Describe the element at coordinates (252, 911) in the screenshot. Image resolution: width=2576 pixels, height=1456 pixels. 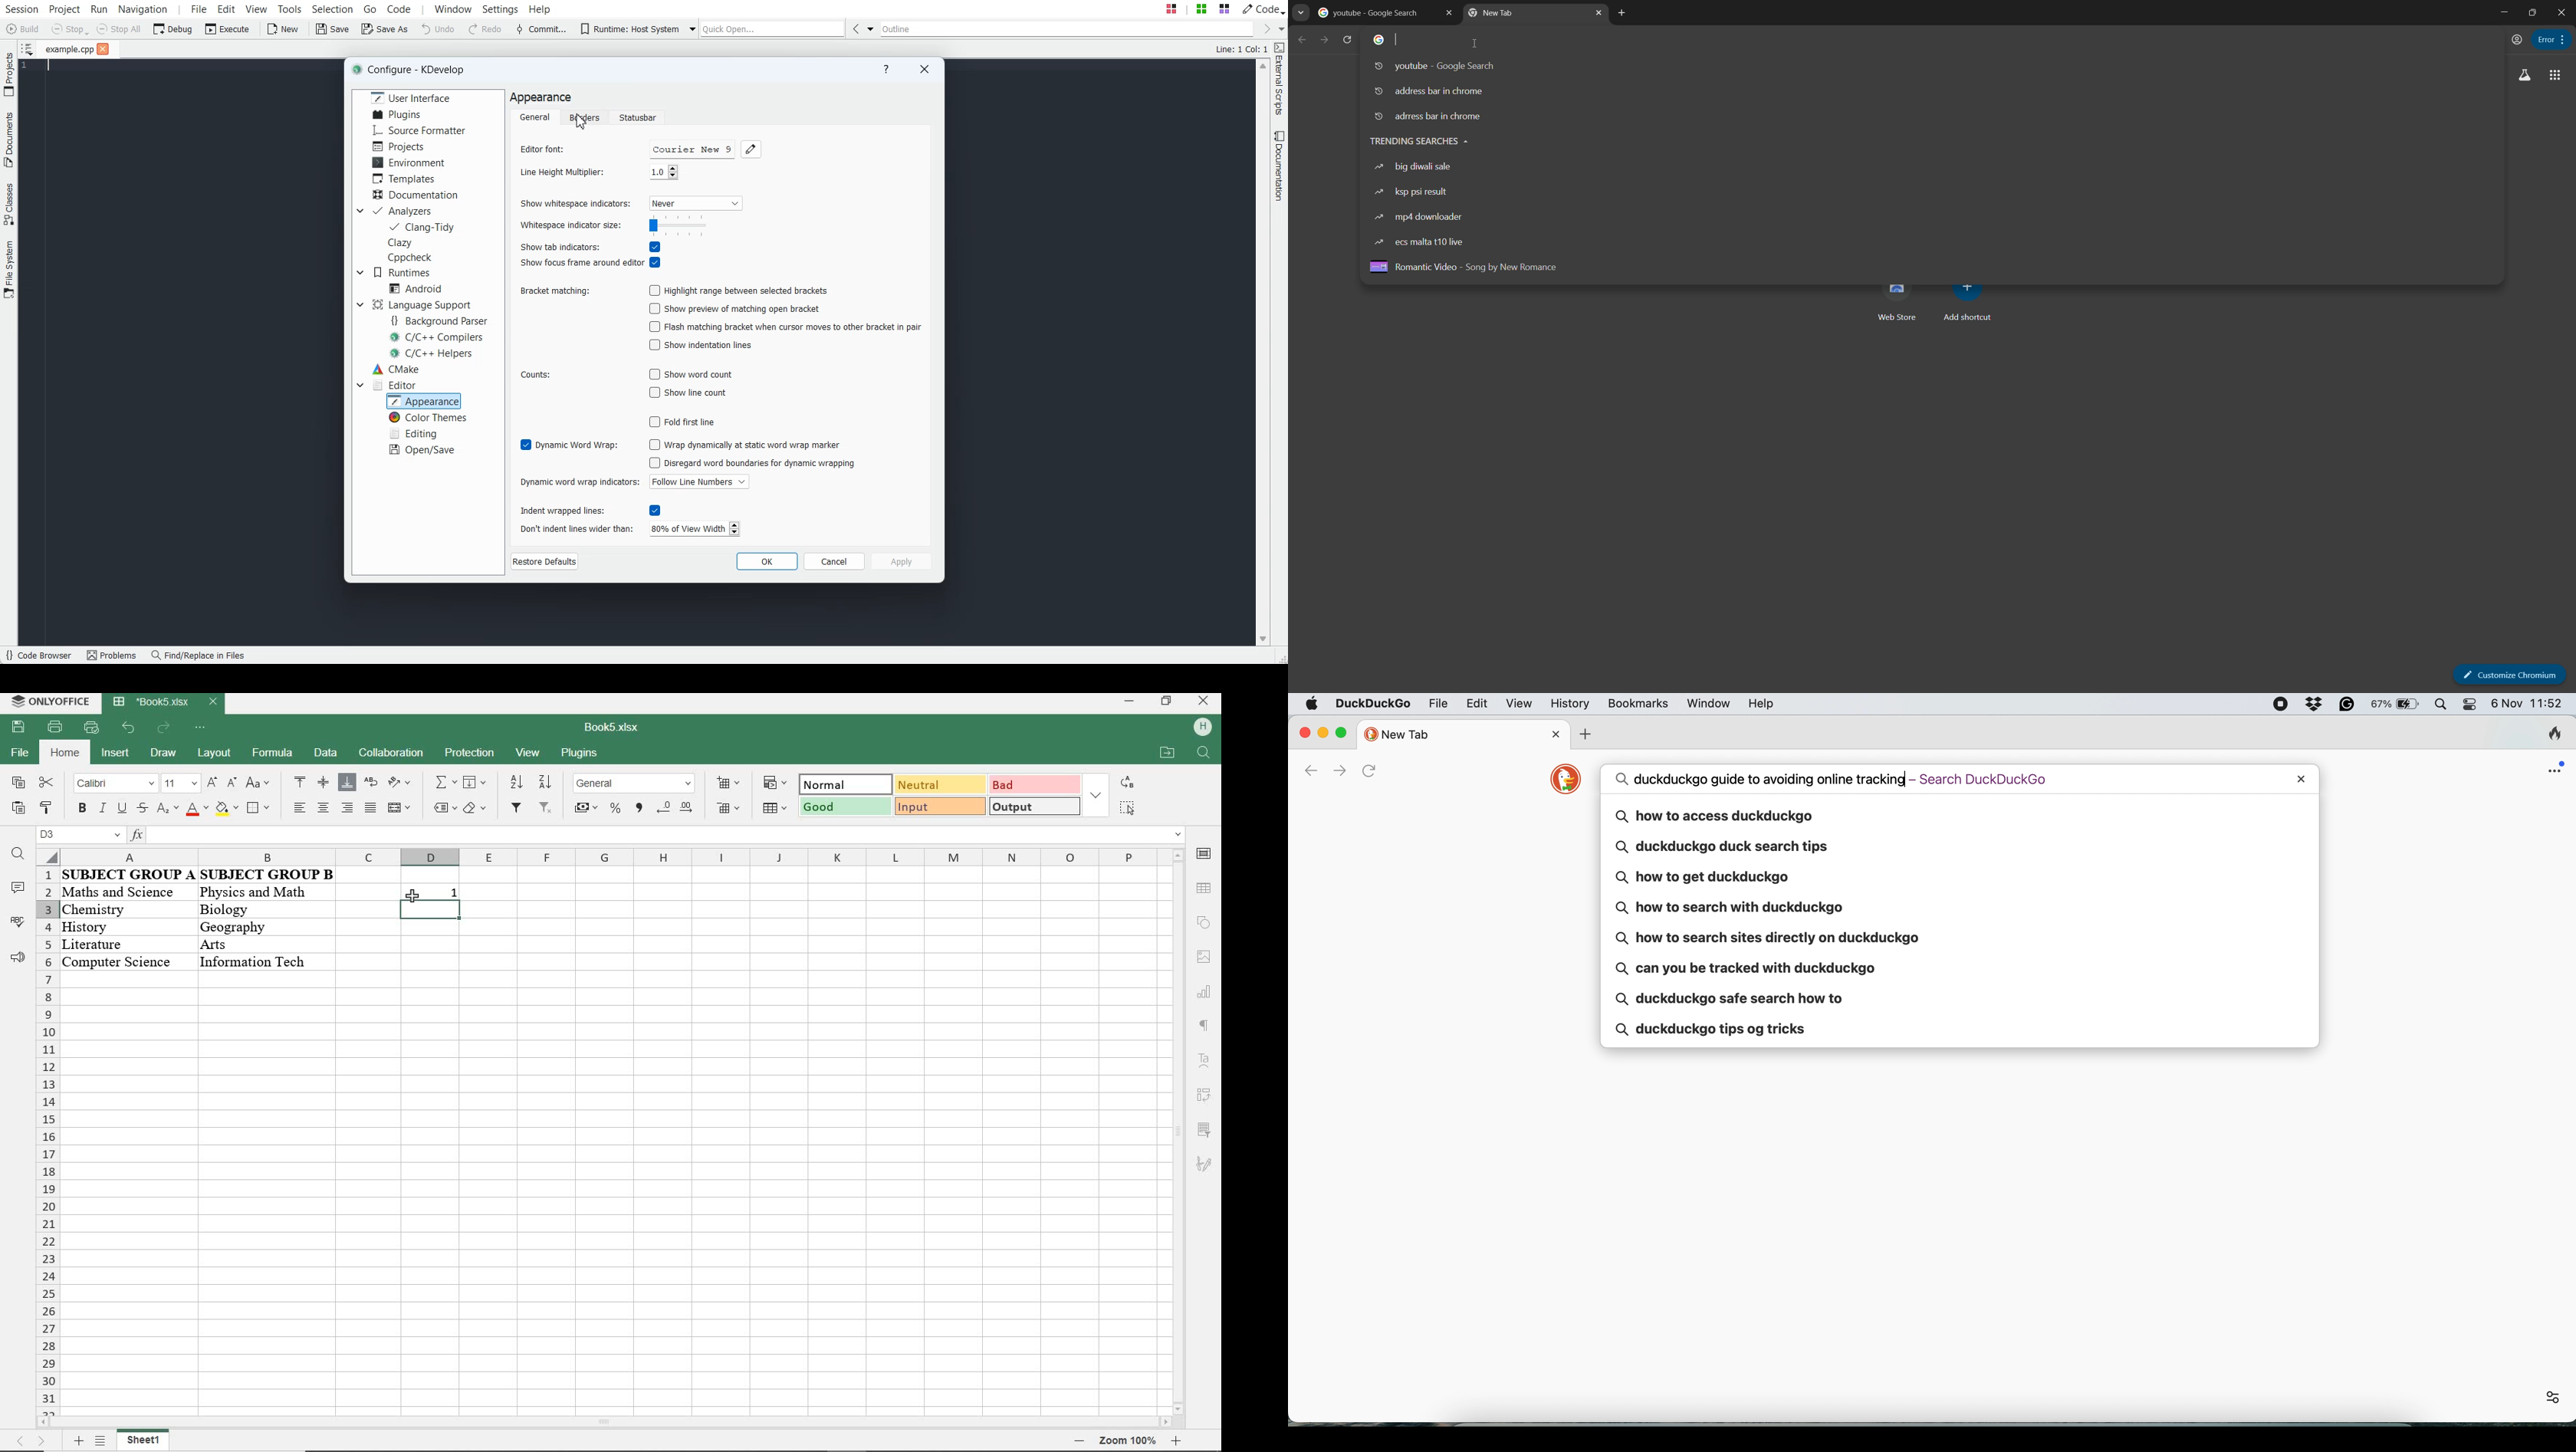
I see `biology` at that location.